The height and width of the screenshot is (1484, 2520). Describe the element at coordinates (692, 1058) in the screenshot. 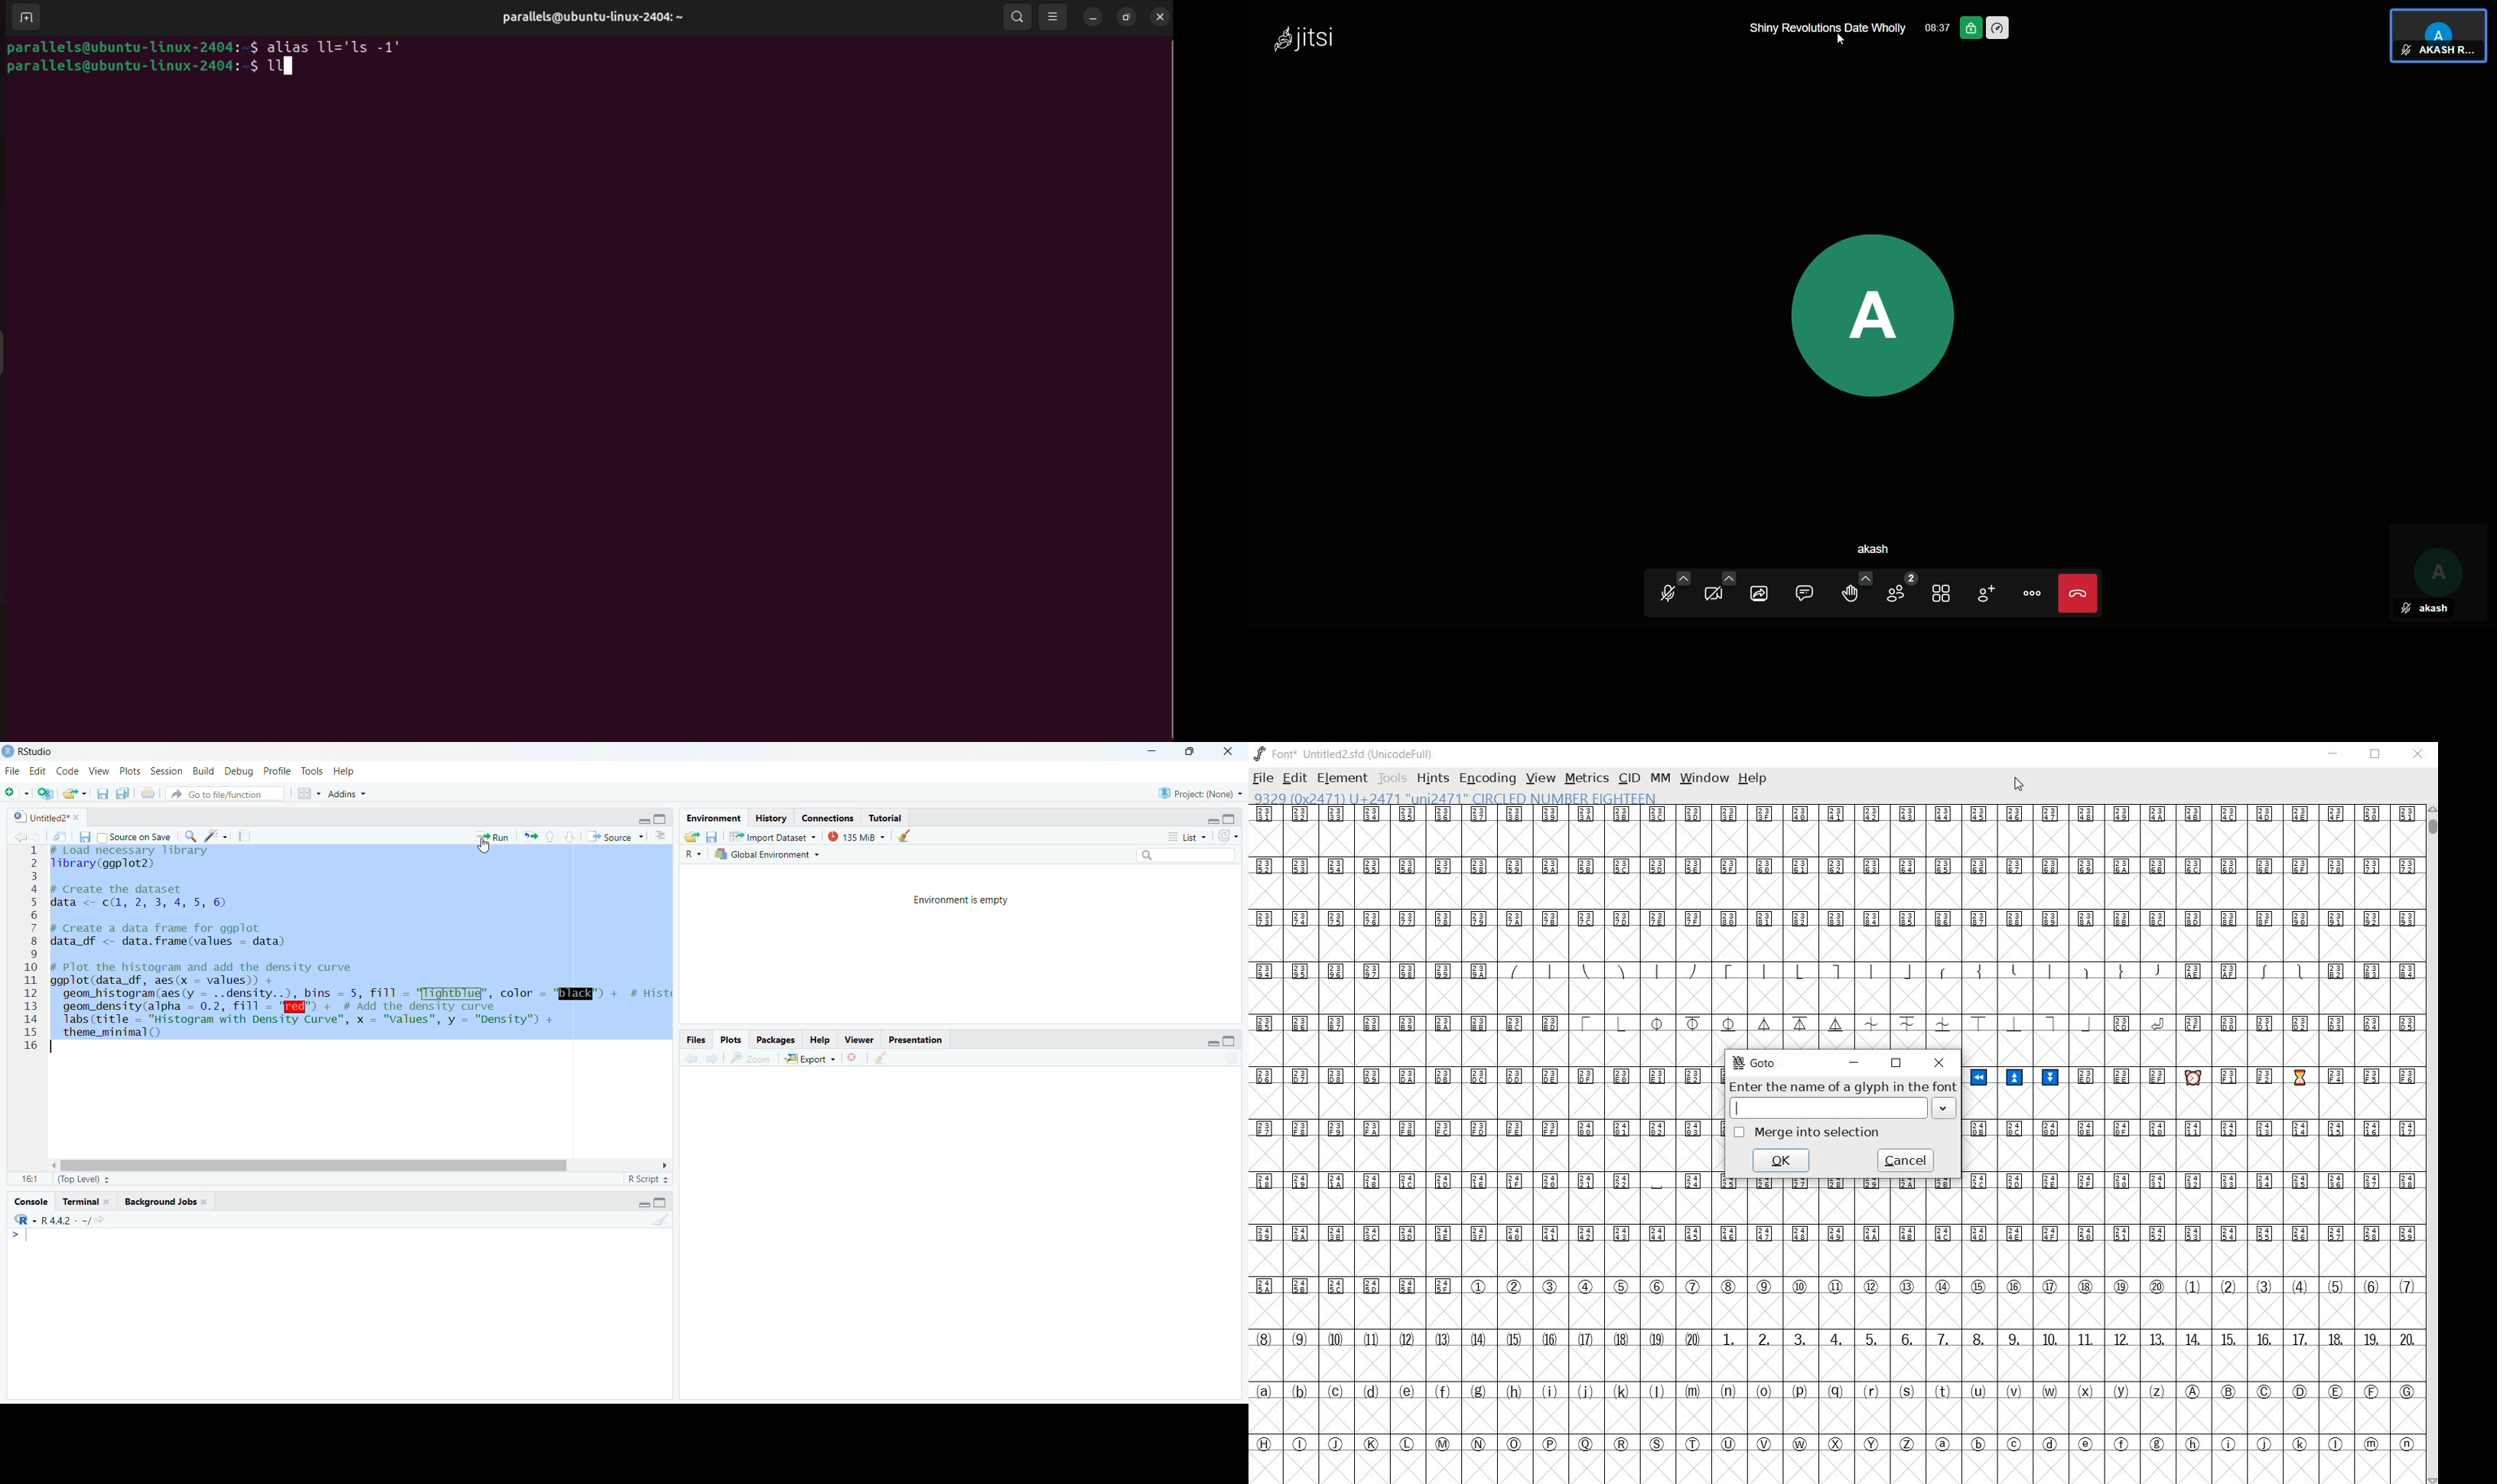

I see `previous plot` at that location.